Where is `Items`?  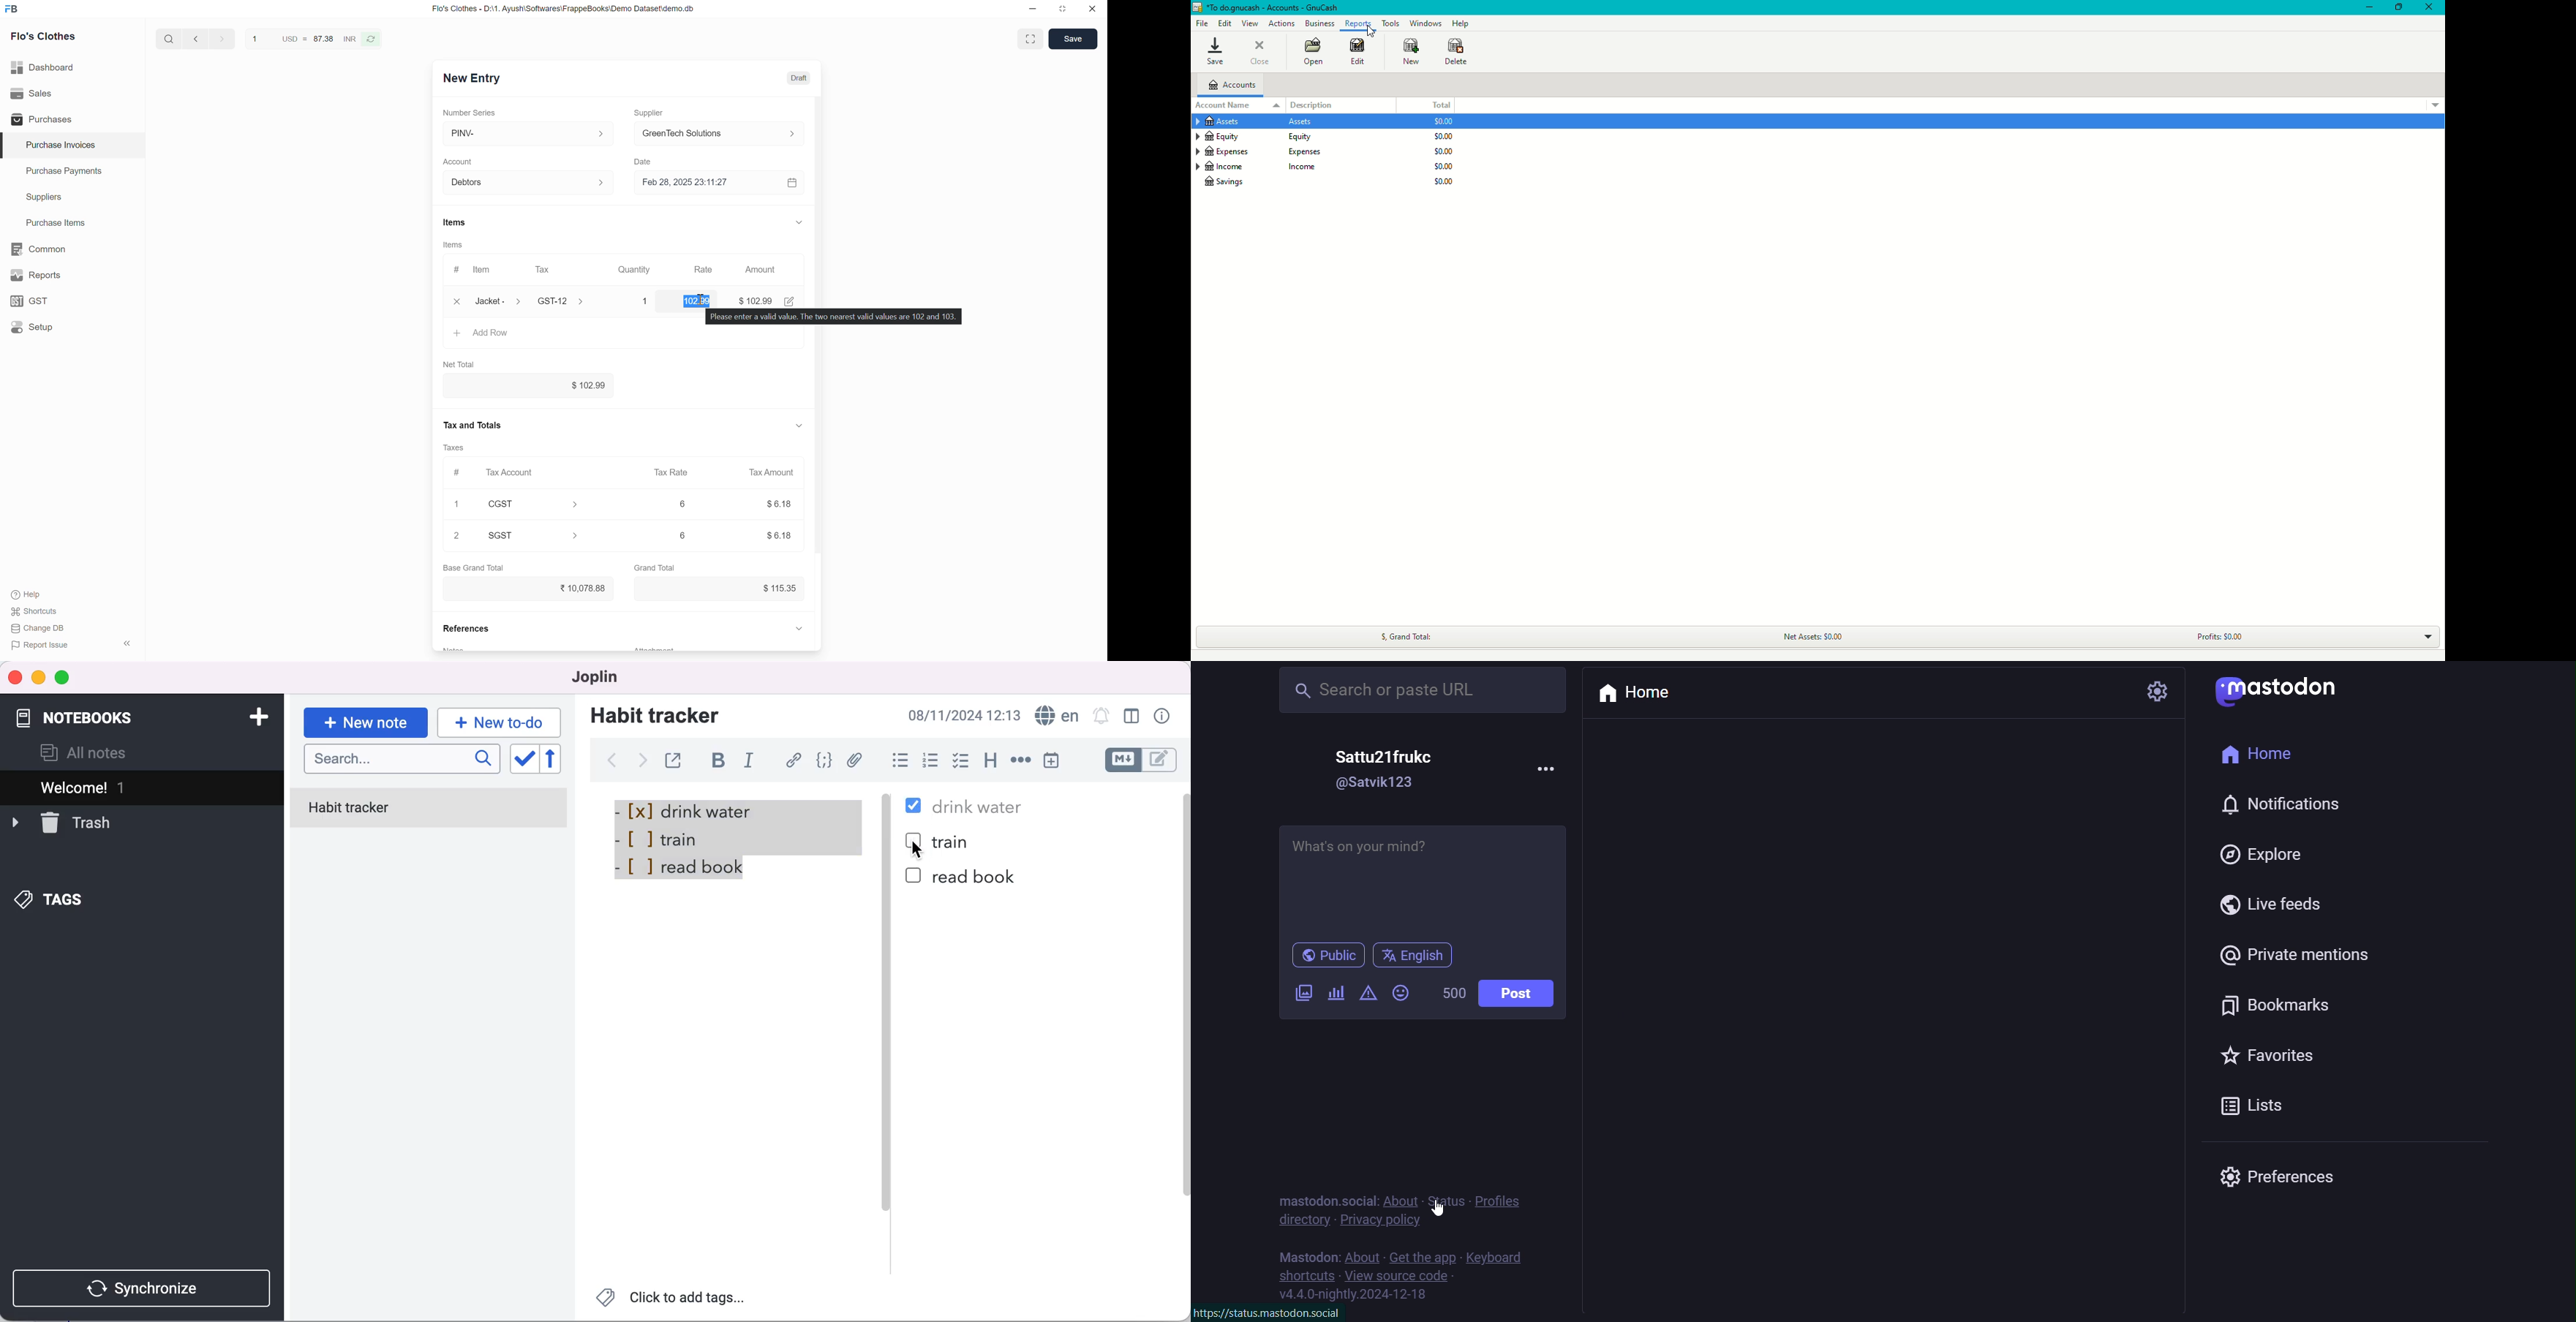 Items is located at coordinates (453, 244).